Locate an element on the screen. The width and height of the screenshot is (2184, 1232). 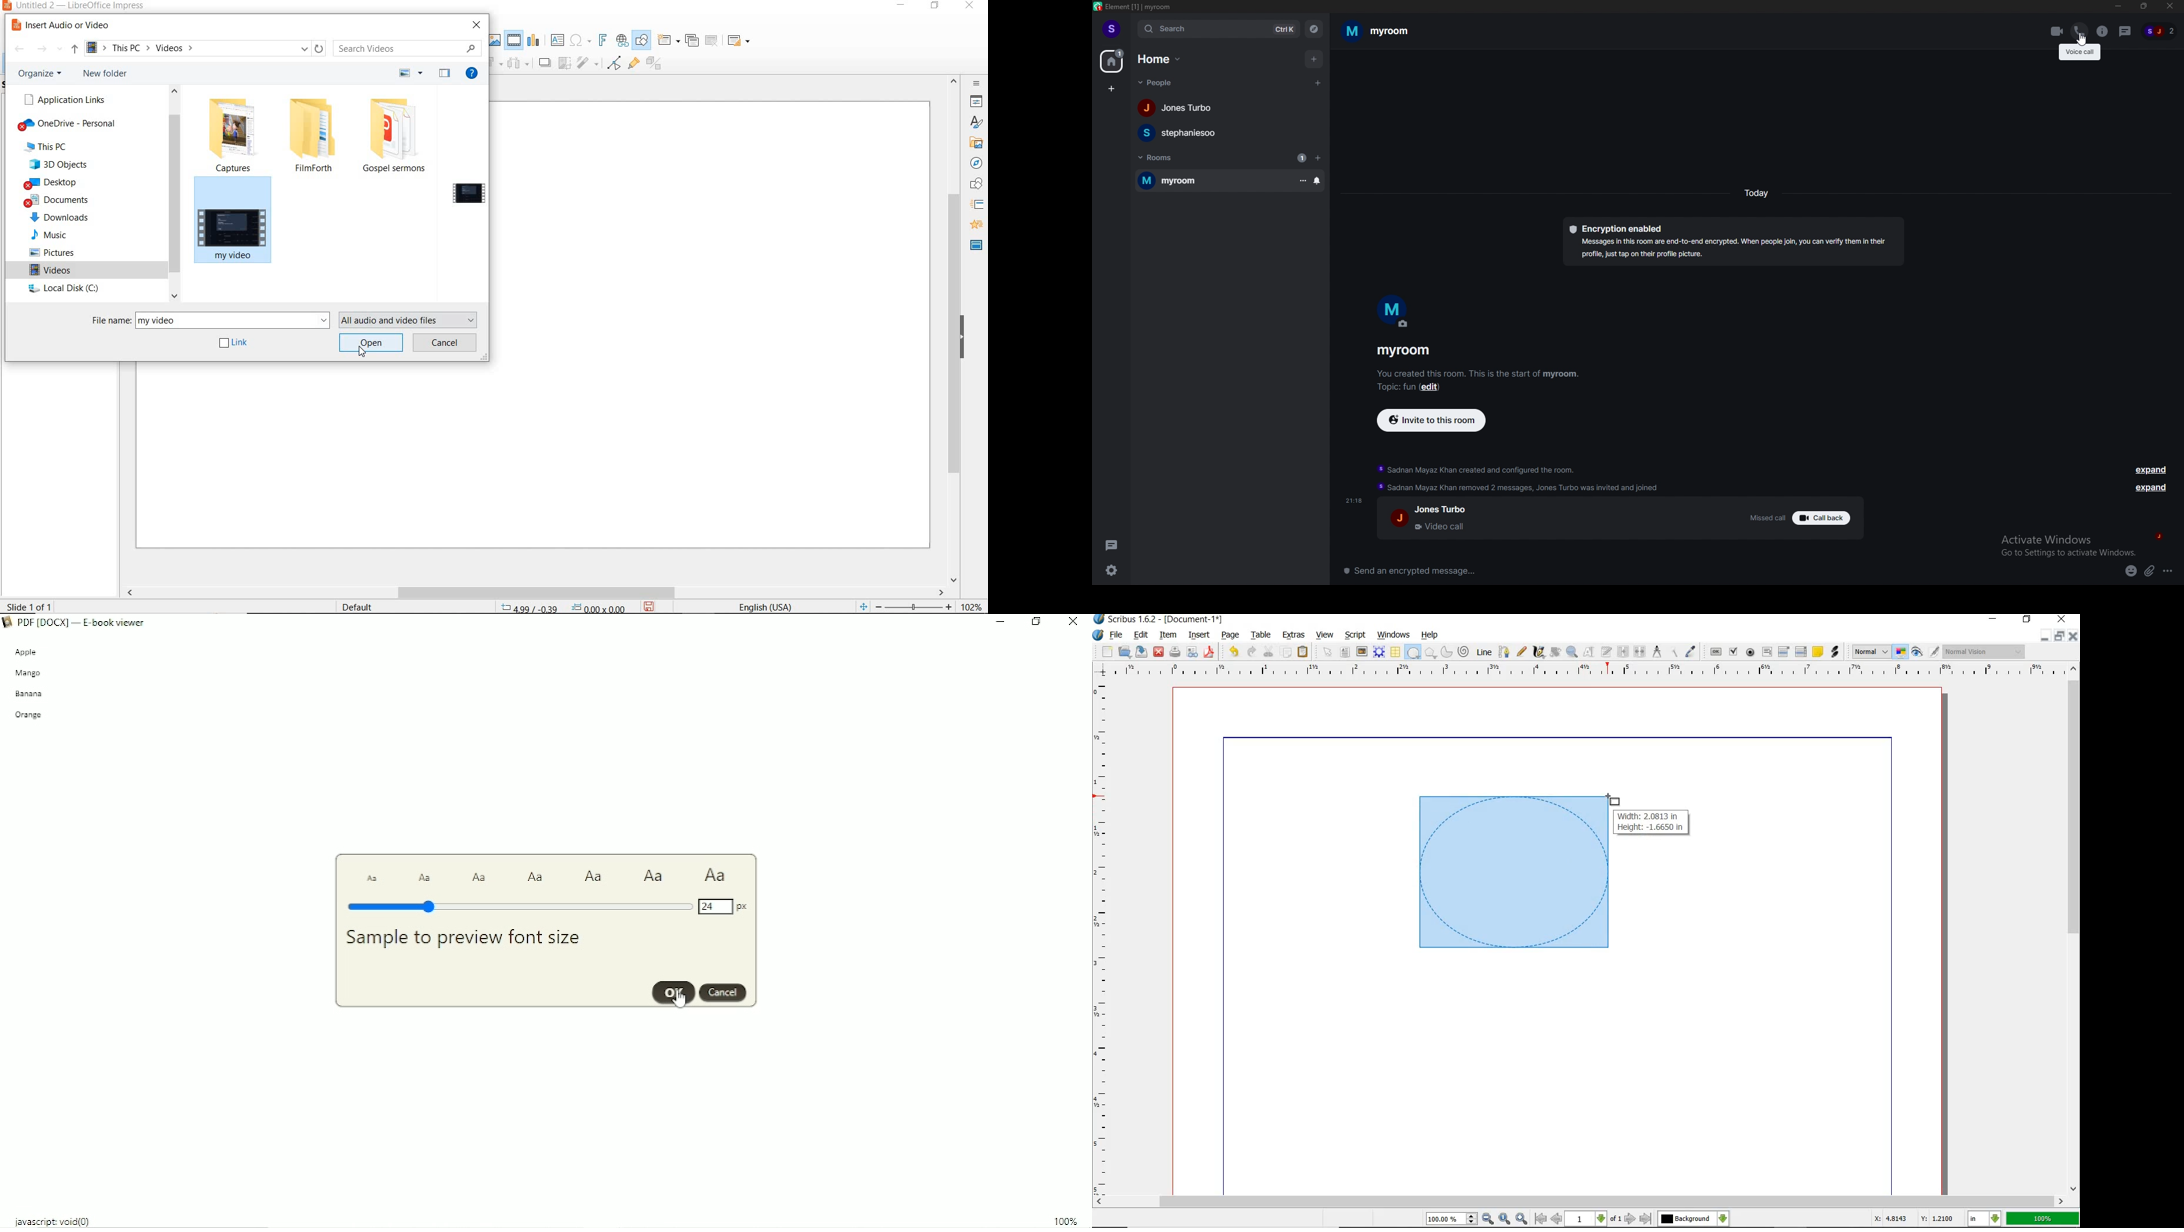
desktop is located at coordinates (52, 183).